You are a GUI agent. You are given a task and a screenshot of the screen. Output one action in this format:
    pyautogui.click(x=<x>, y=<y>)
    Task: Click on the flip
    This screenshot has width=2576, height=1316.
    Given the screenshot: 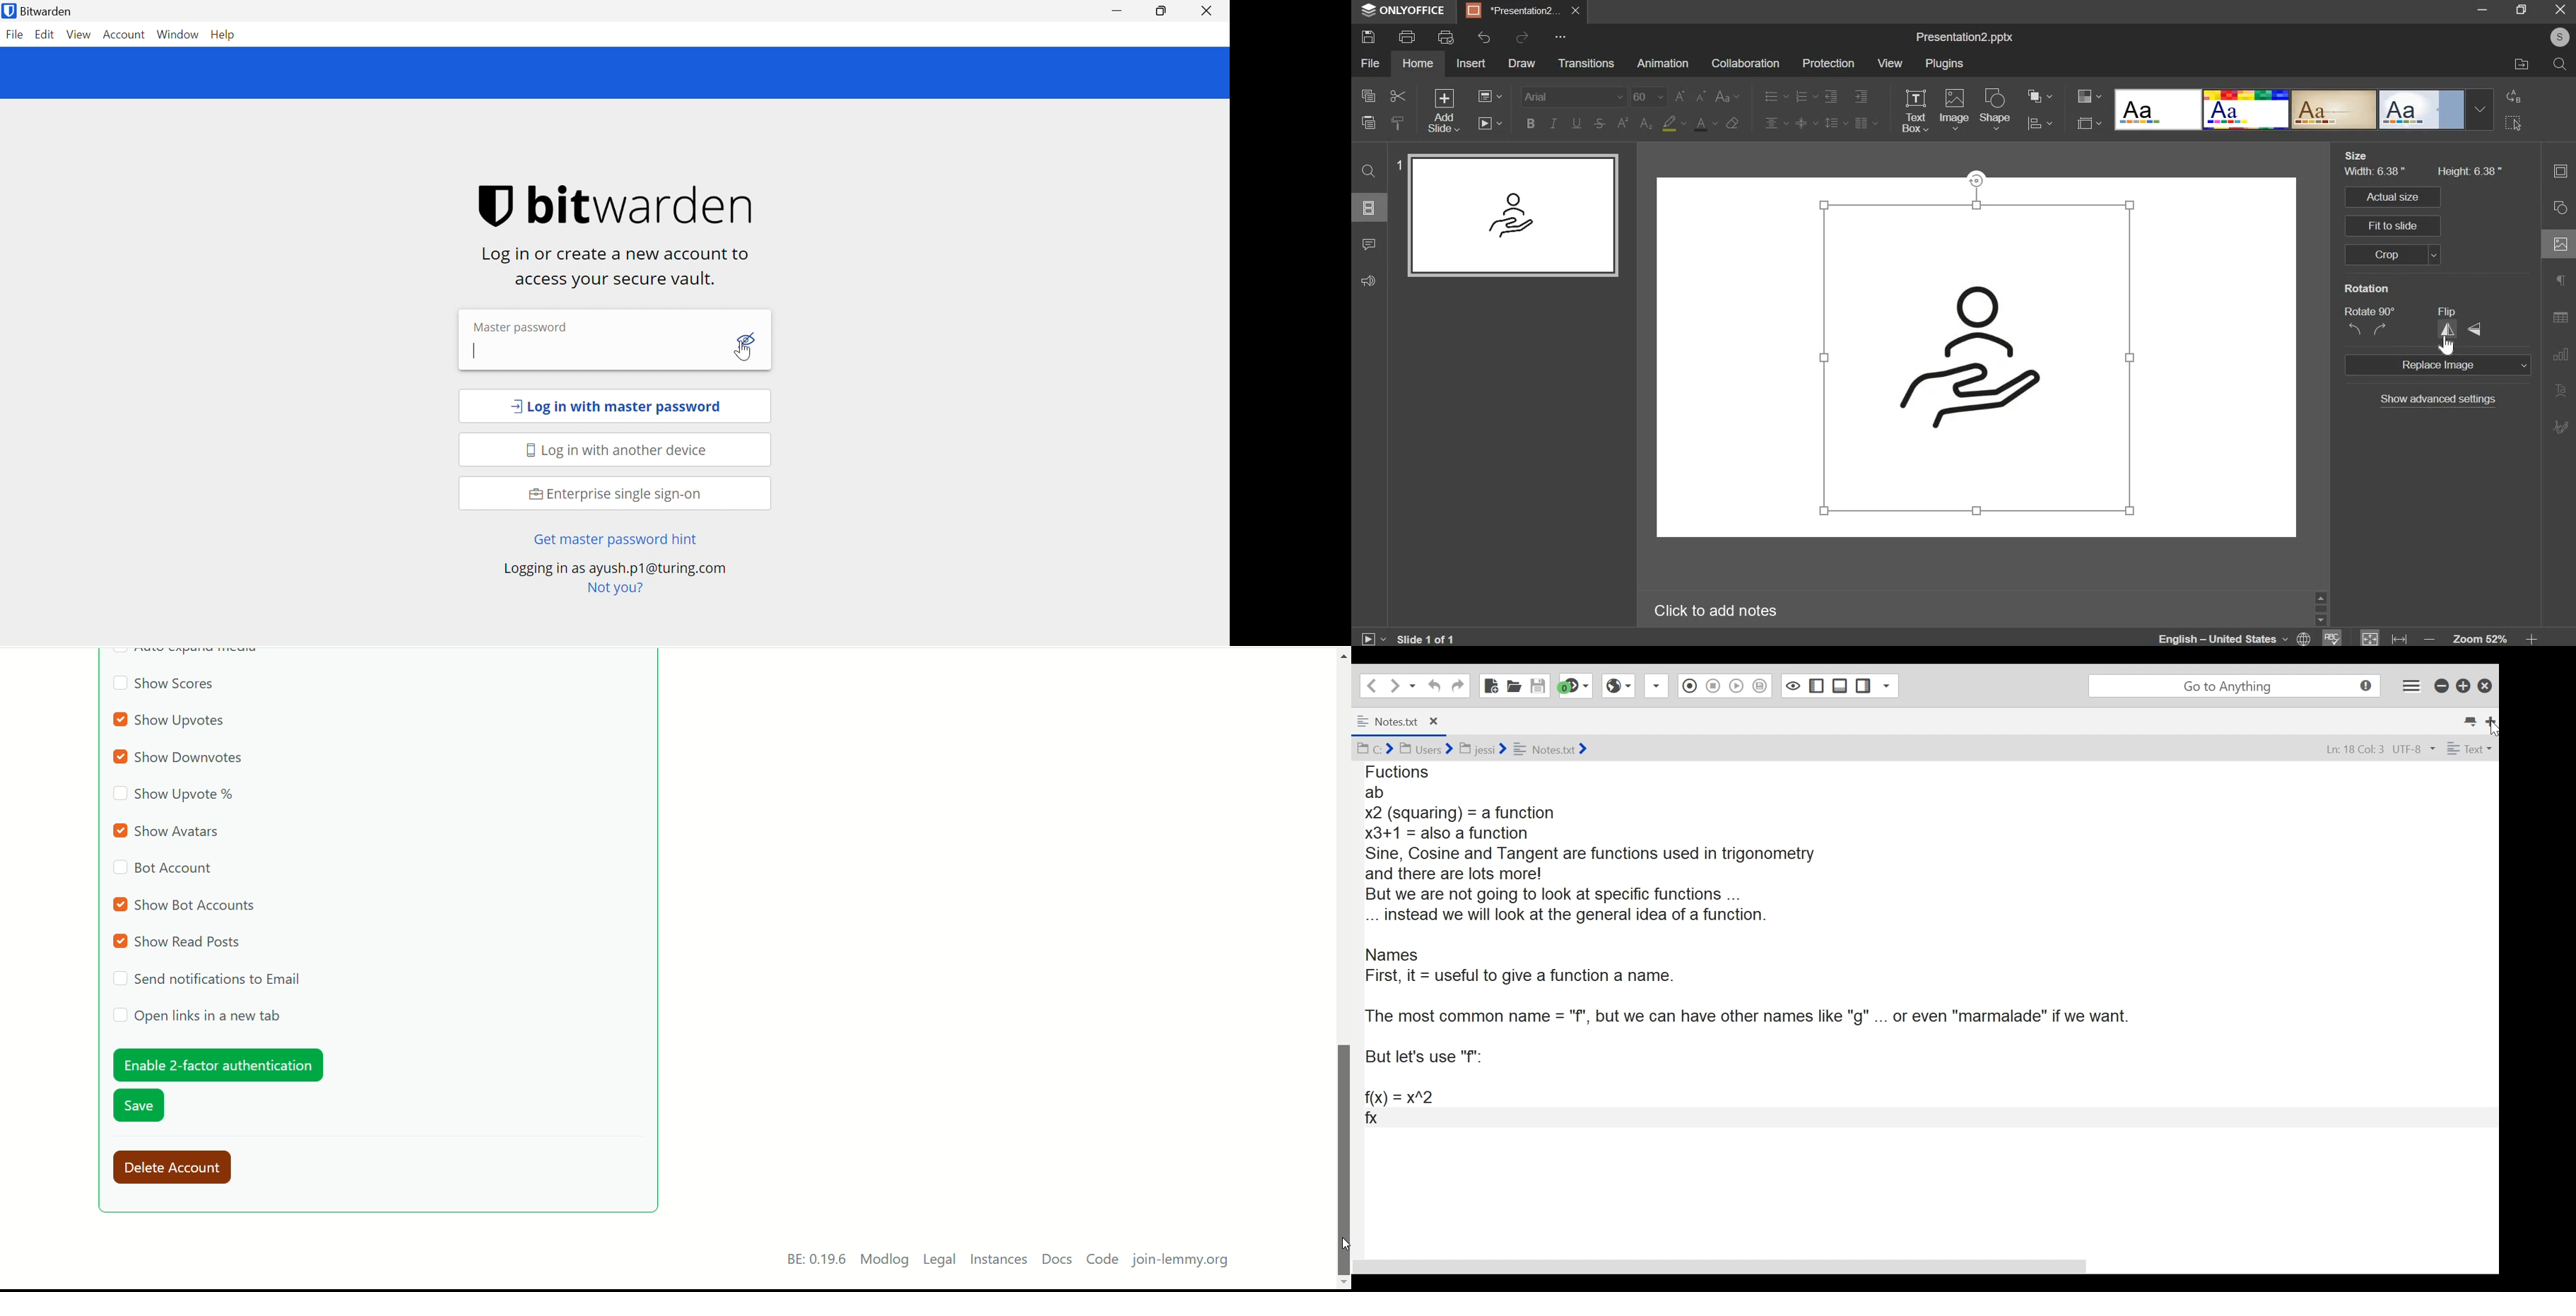 What is the action you would take?
    pyautogui.click(x=2466, y=321)
    